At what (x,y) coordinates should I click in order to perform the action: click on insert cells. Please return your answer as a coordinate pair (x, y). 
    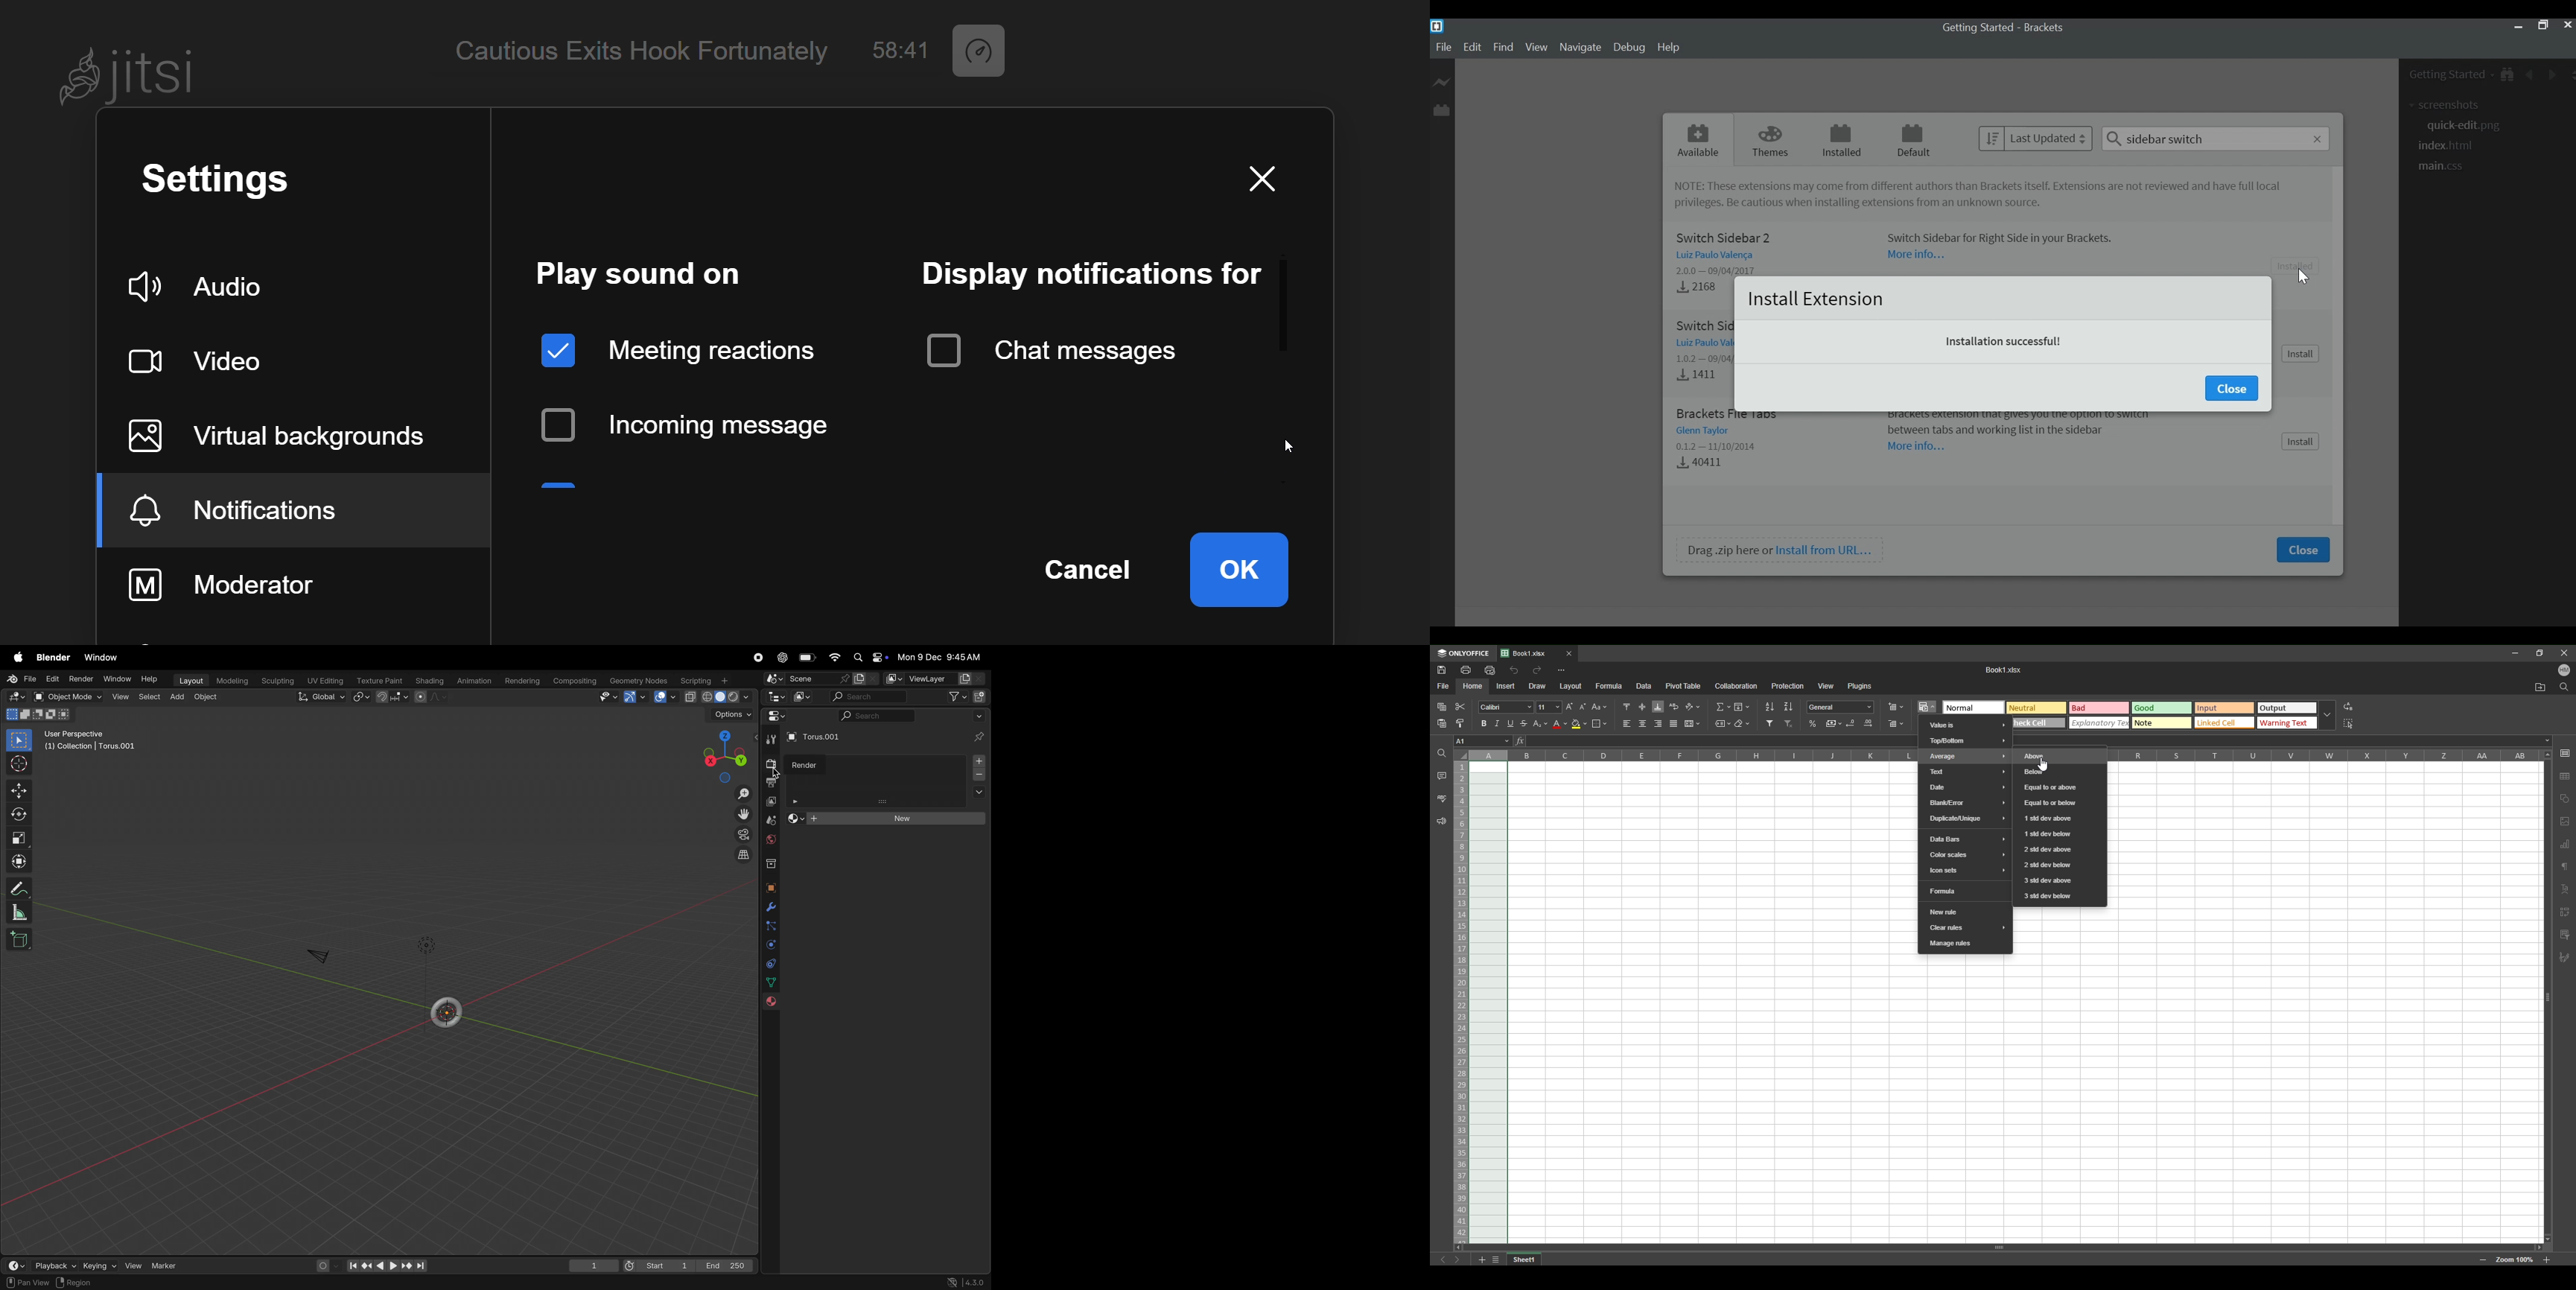
    Looking at the image, I should click on (1896, 707).